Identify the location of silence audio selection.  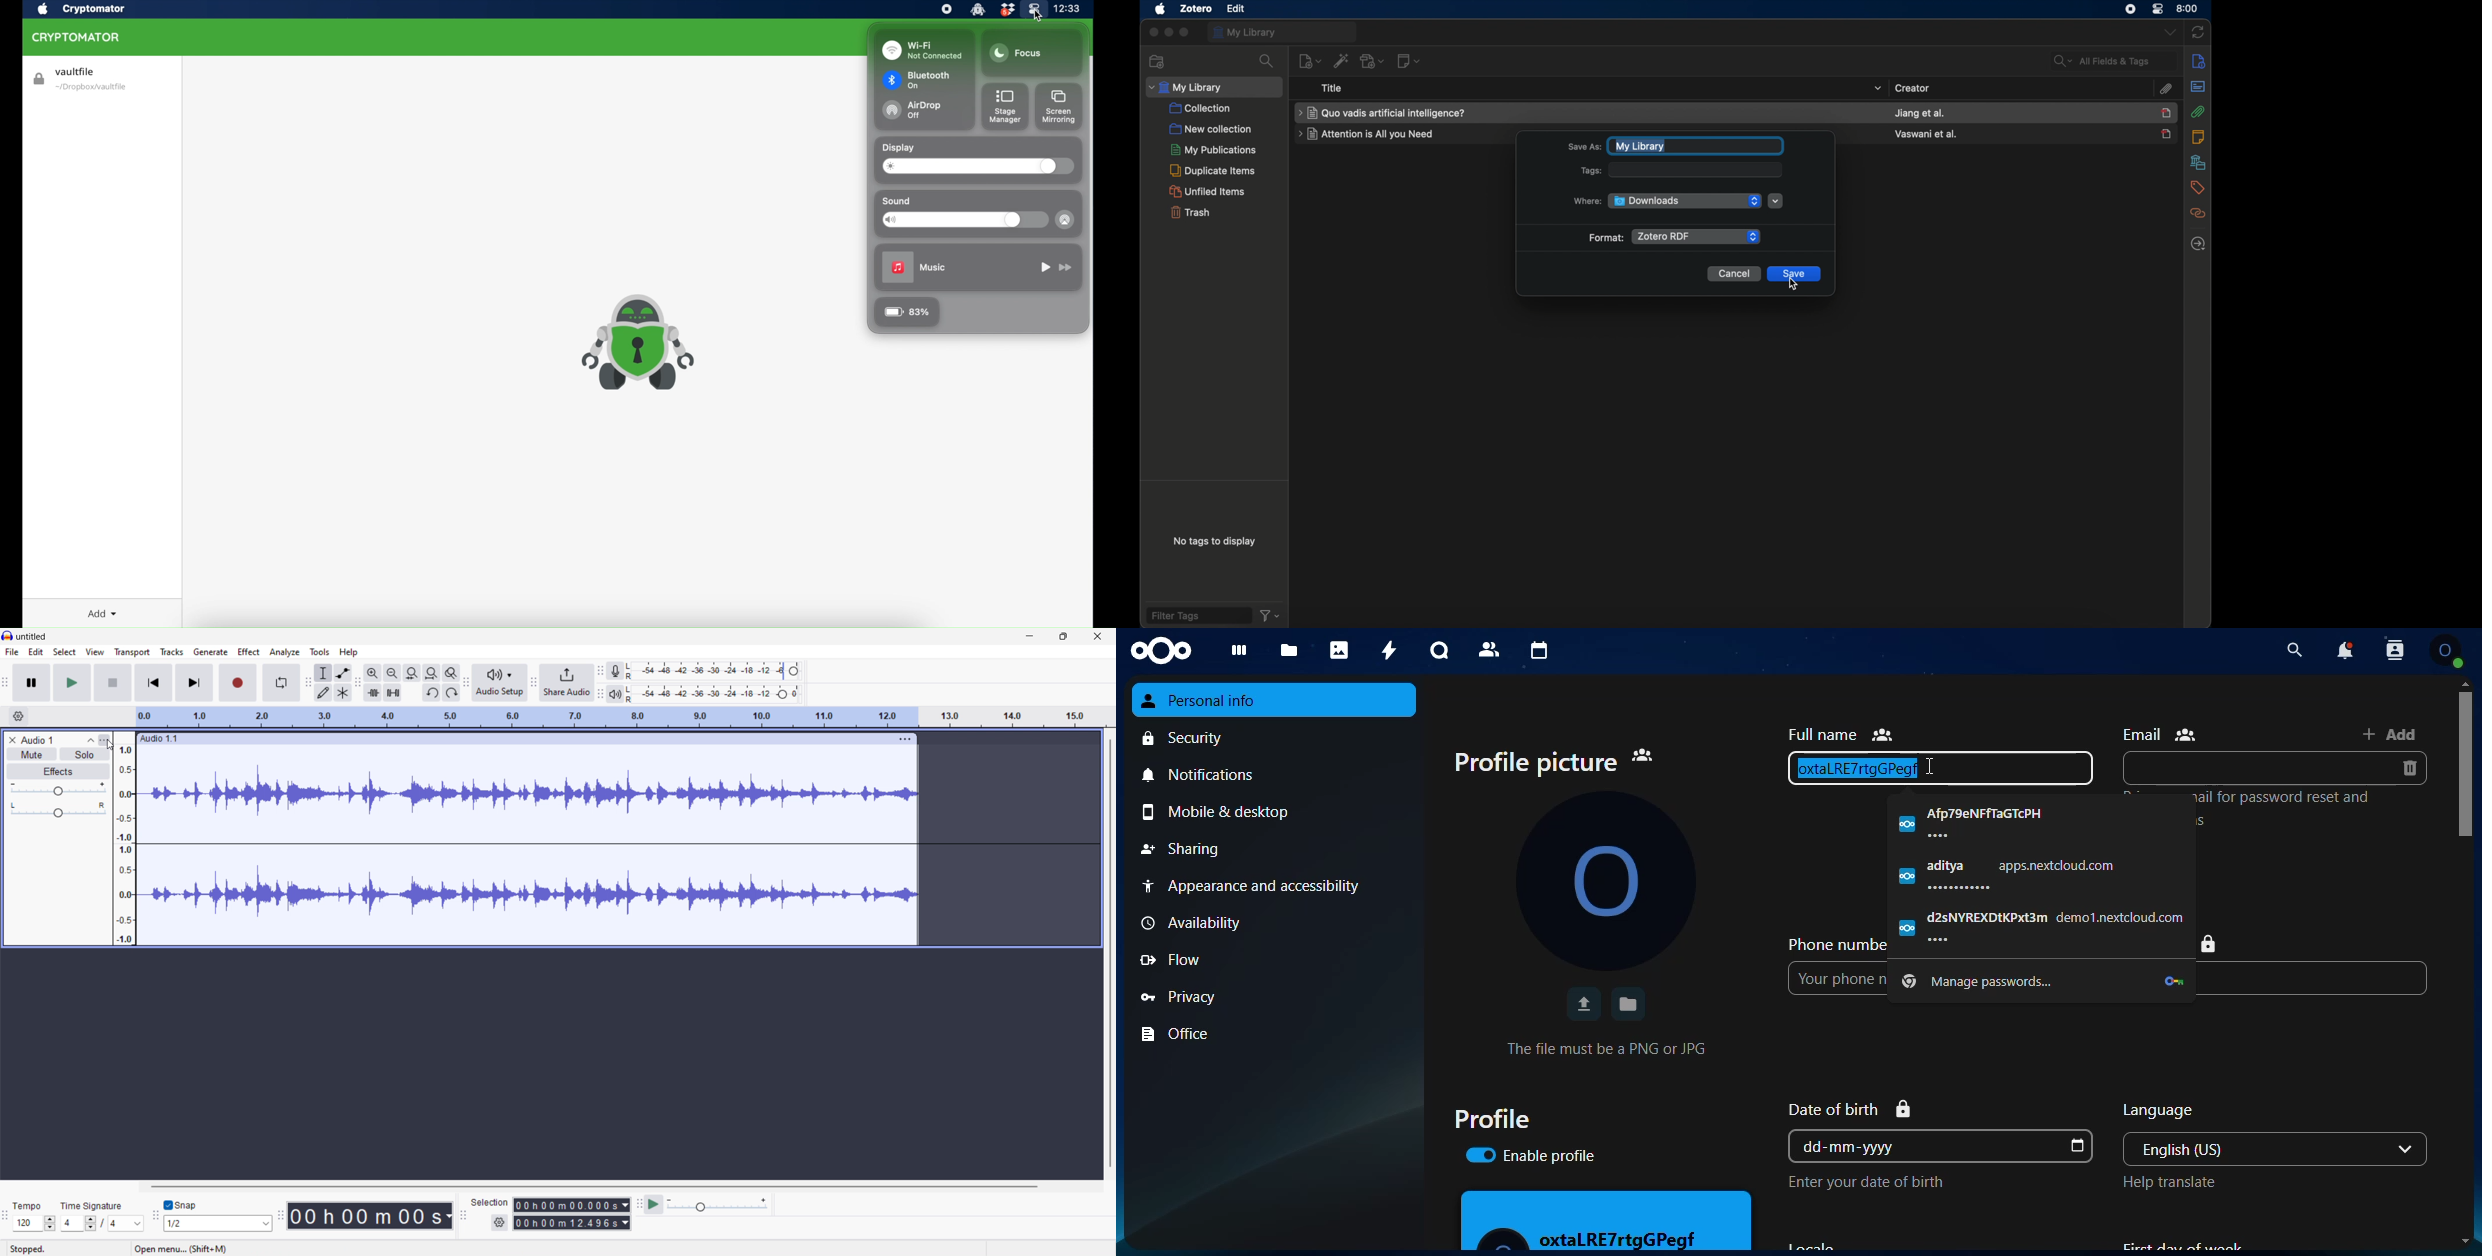
(393, 693).